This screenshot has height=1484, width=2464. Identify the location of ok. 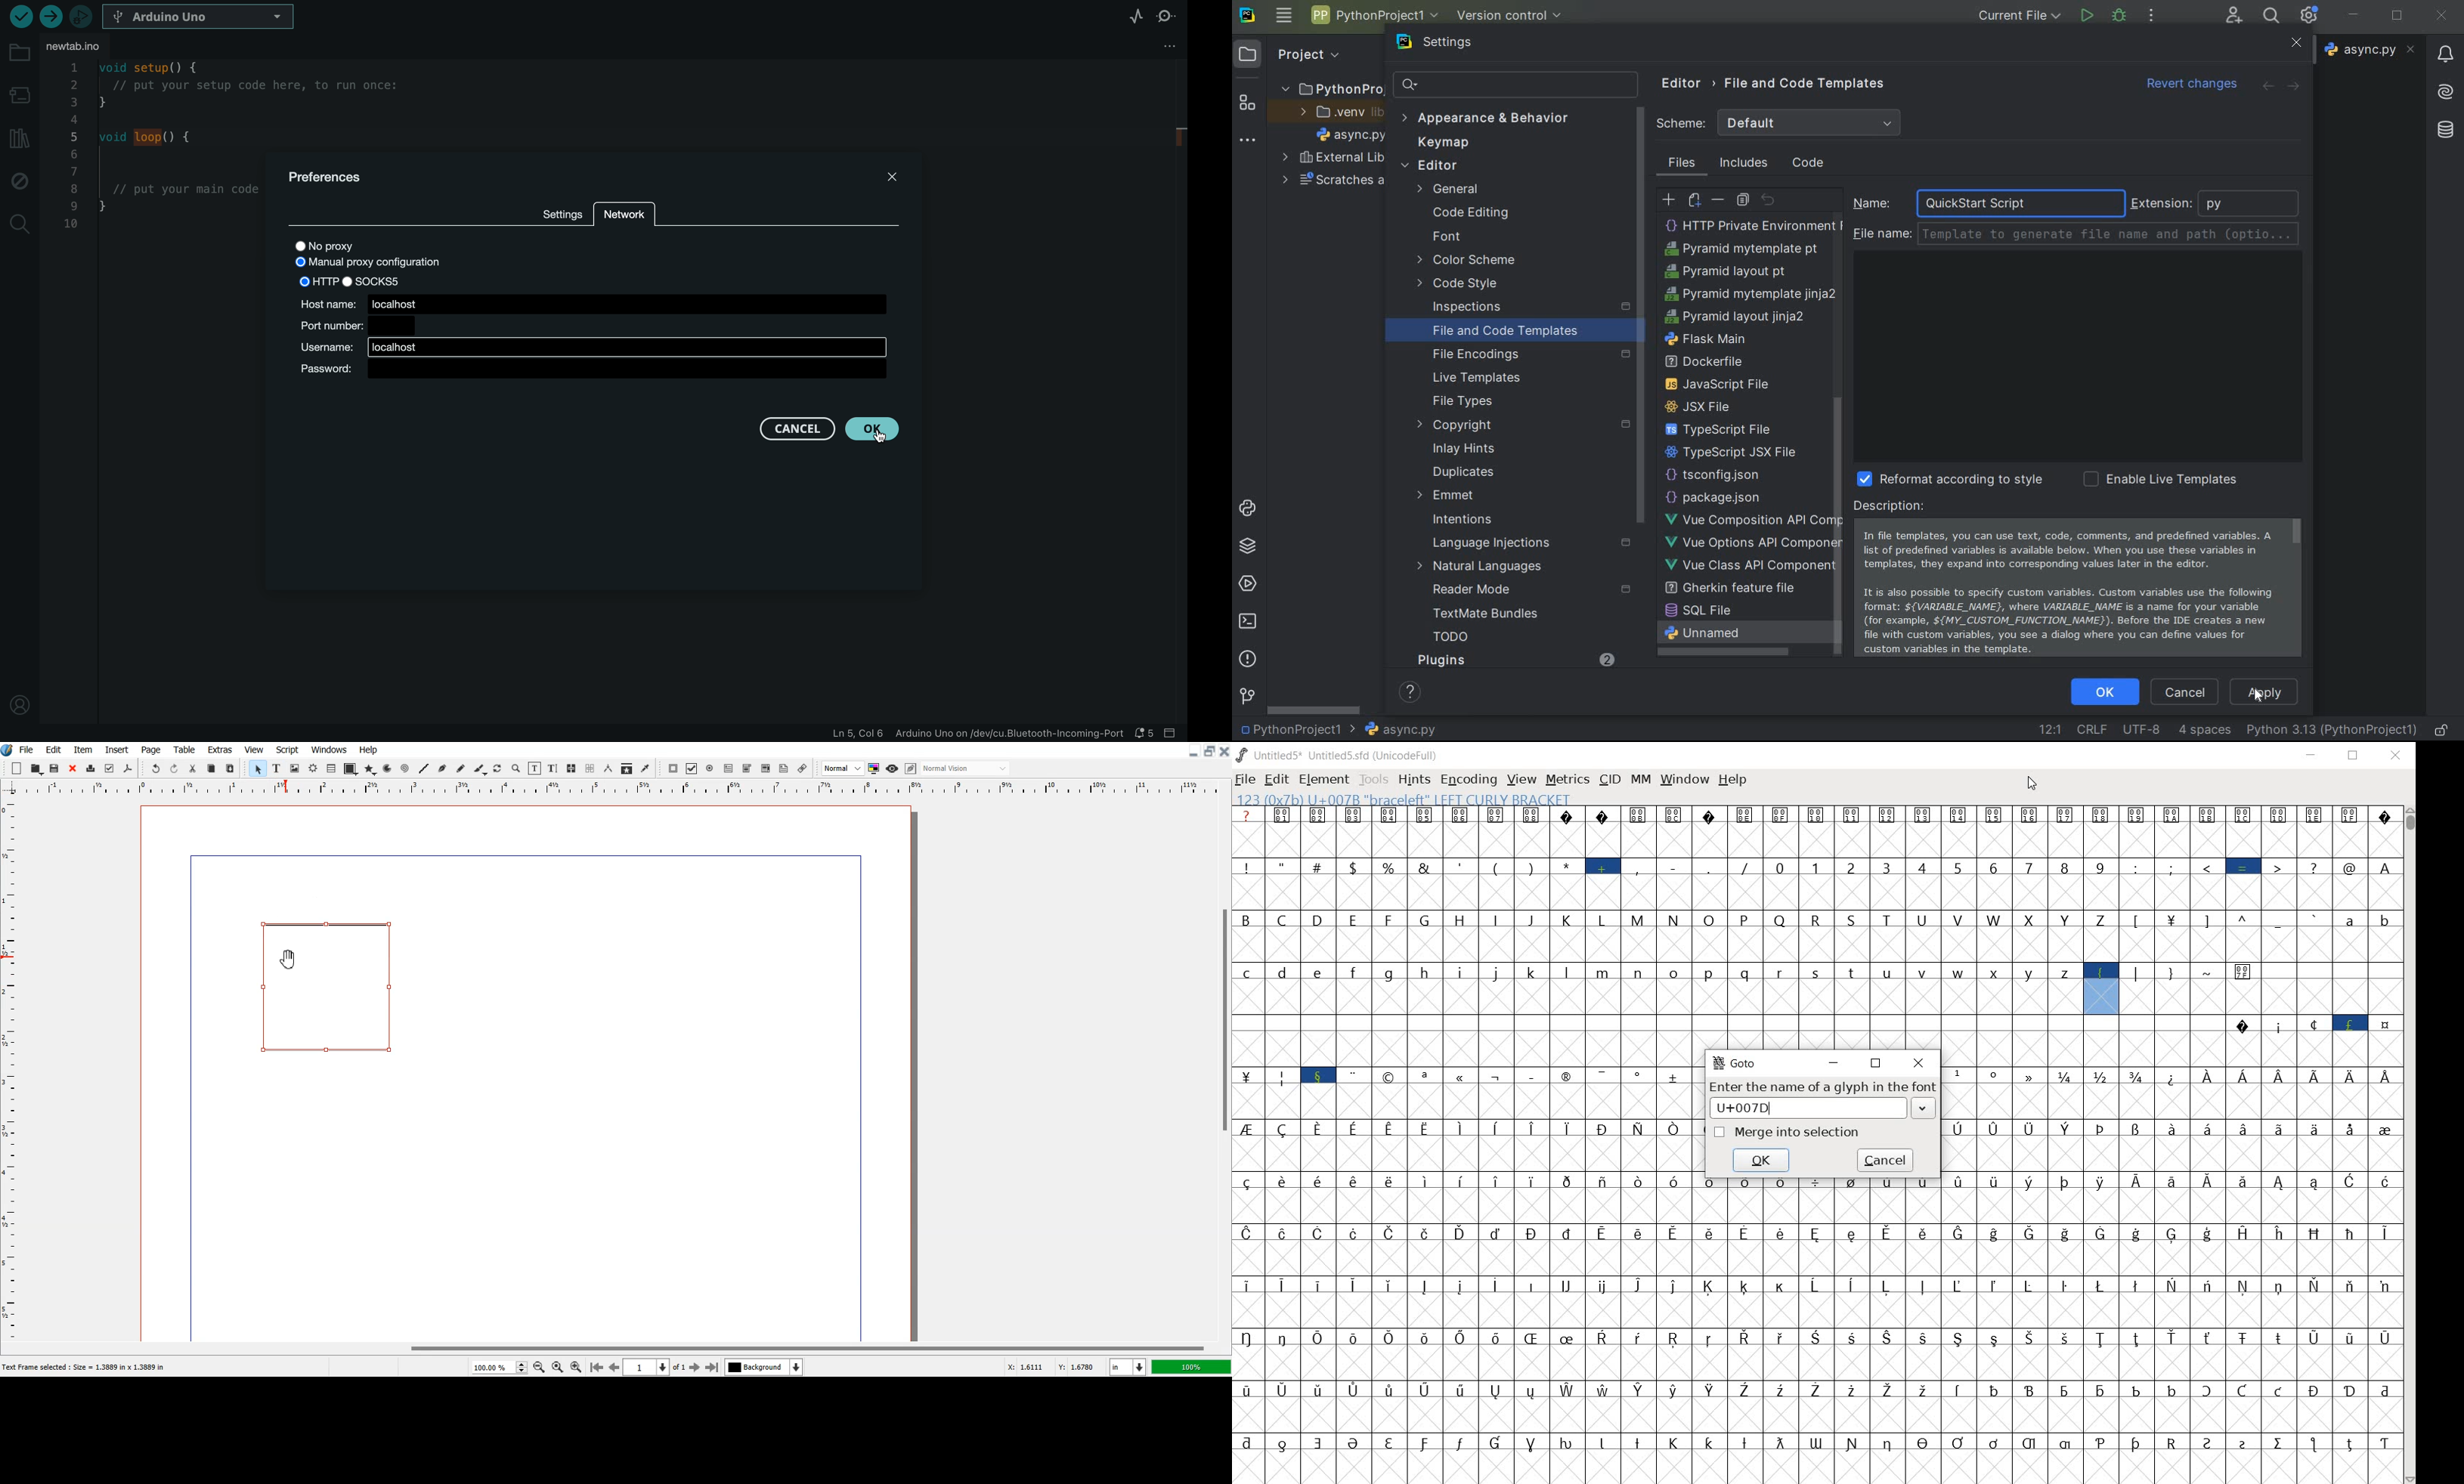
(1763, 1161).